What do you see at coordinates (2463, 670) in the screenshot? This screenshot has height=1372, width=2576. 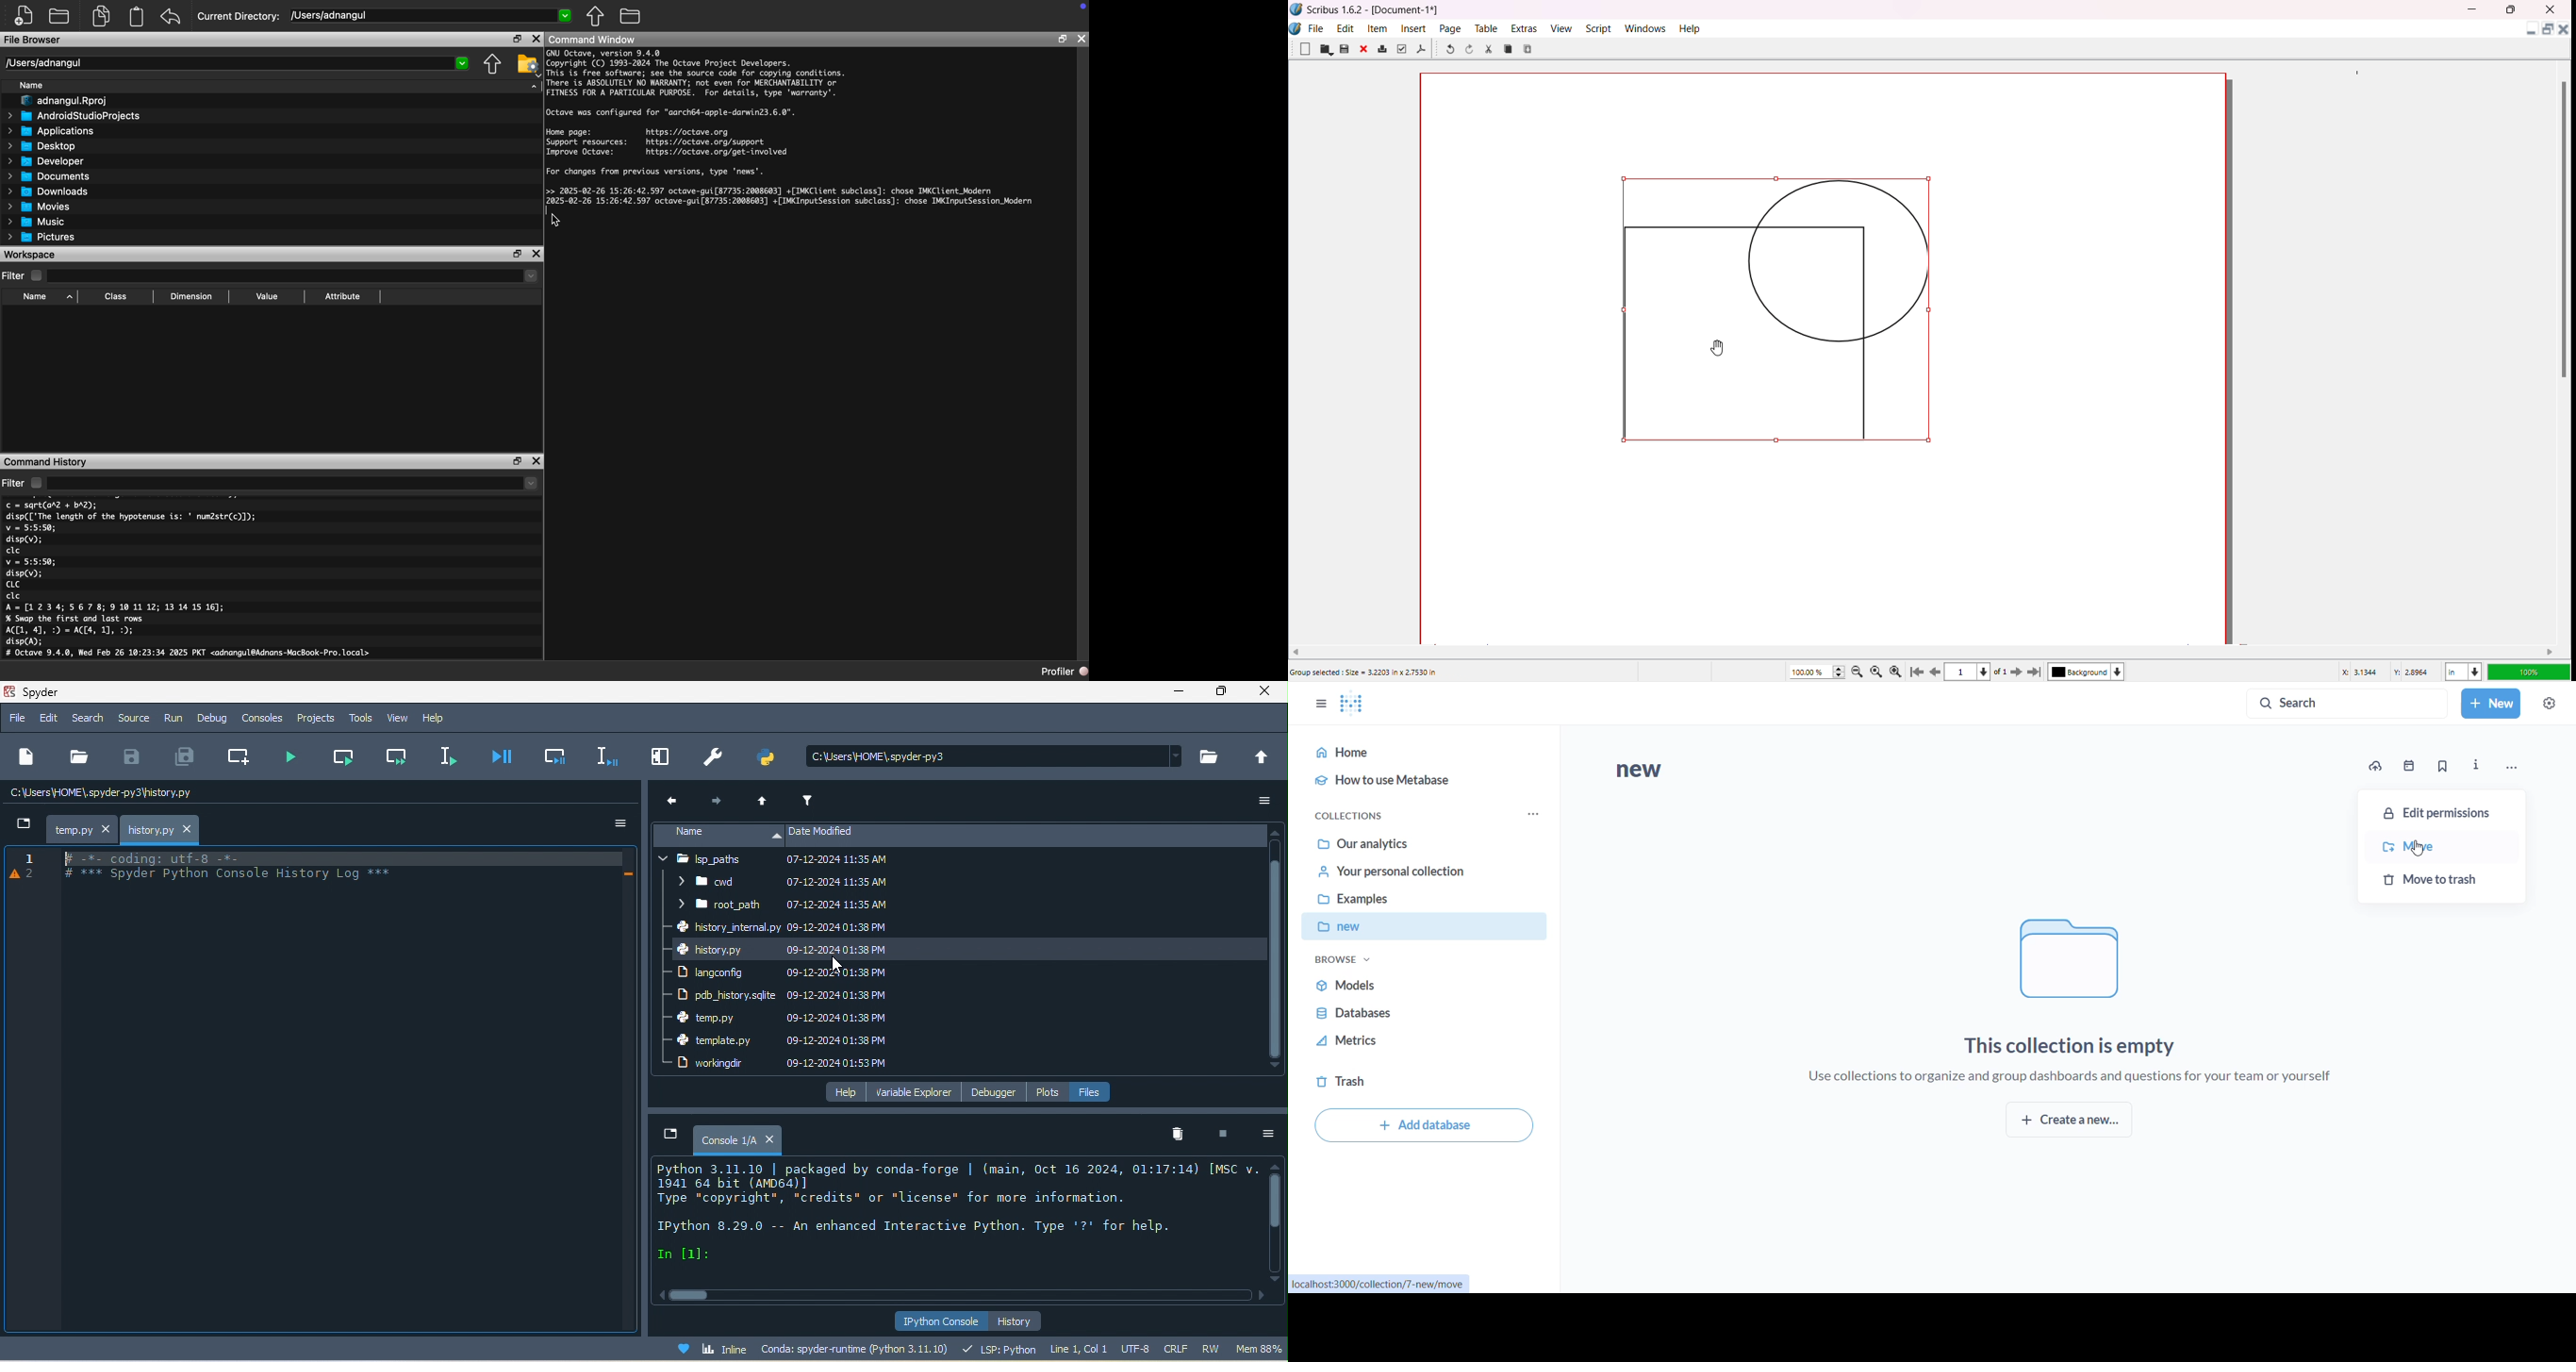 I see `Unit` at bounding box center [2463, 670].